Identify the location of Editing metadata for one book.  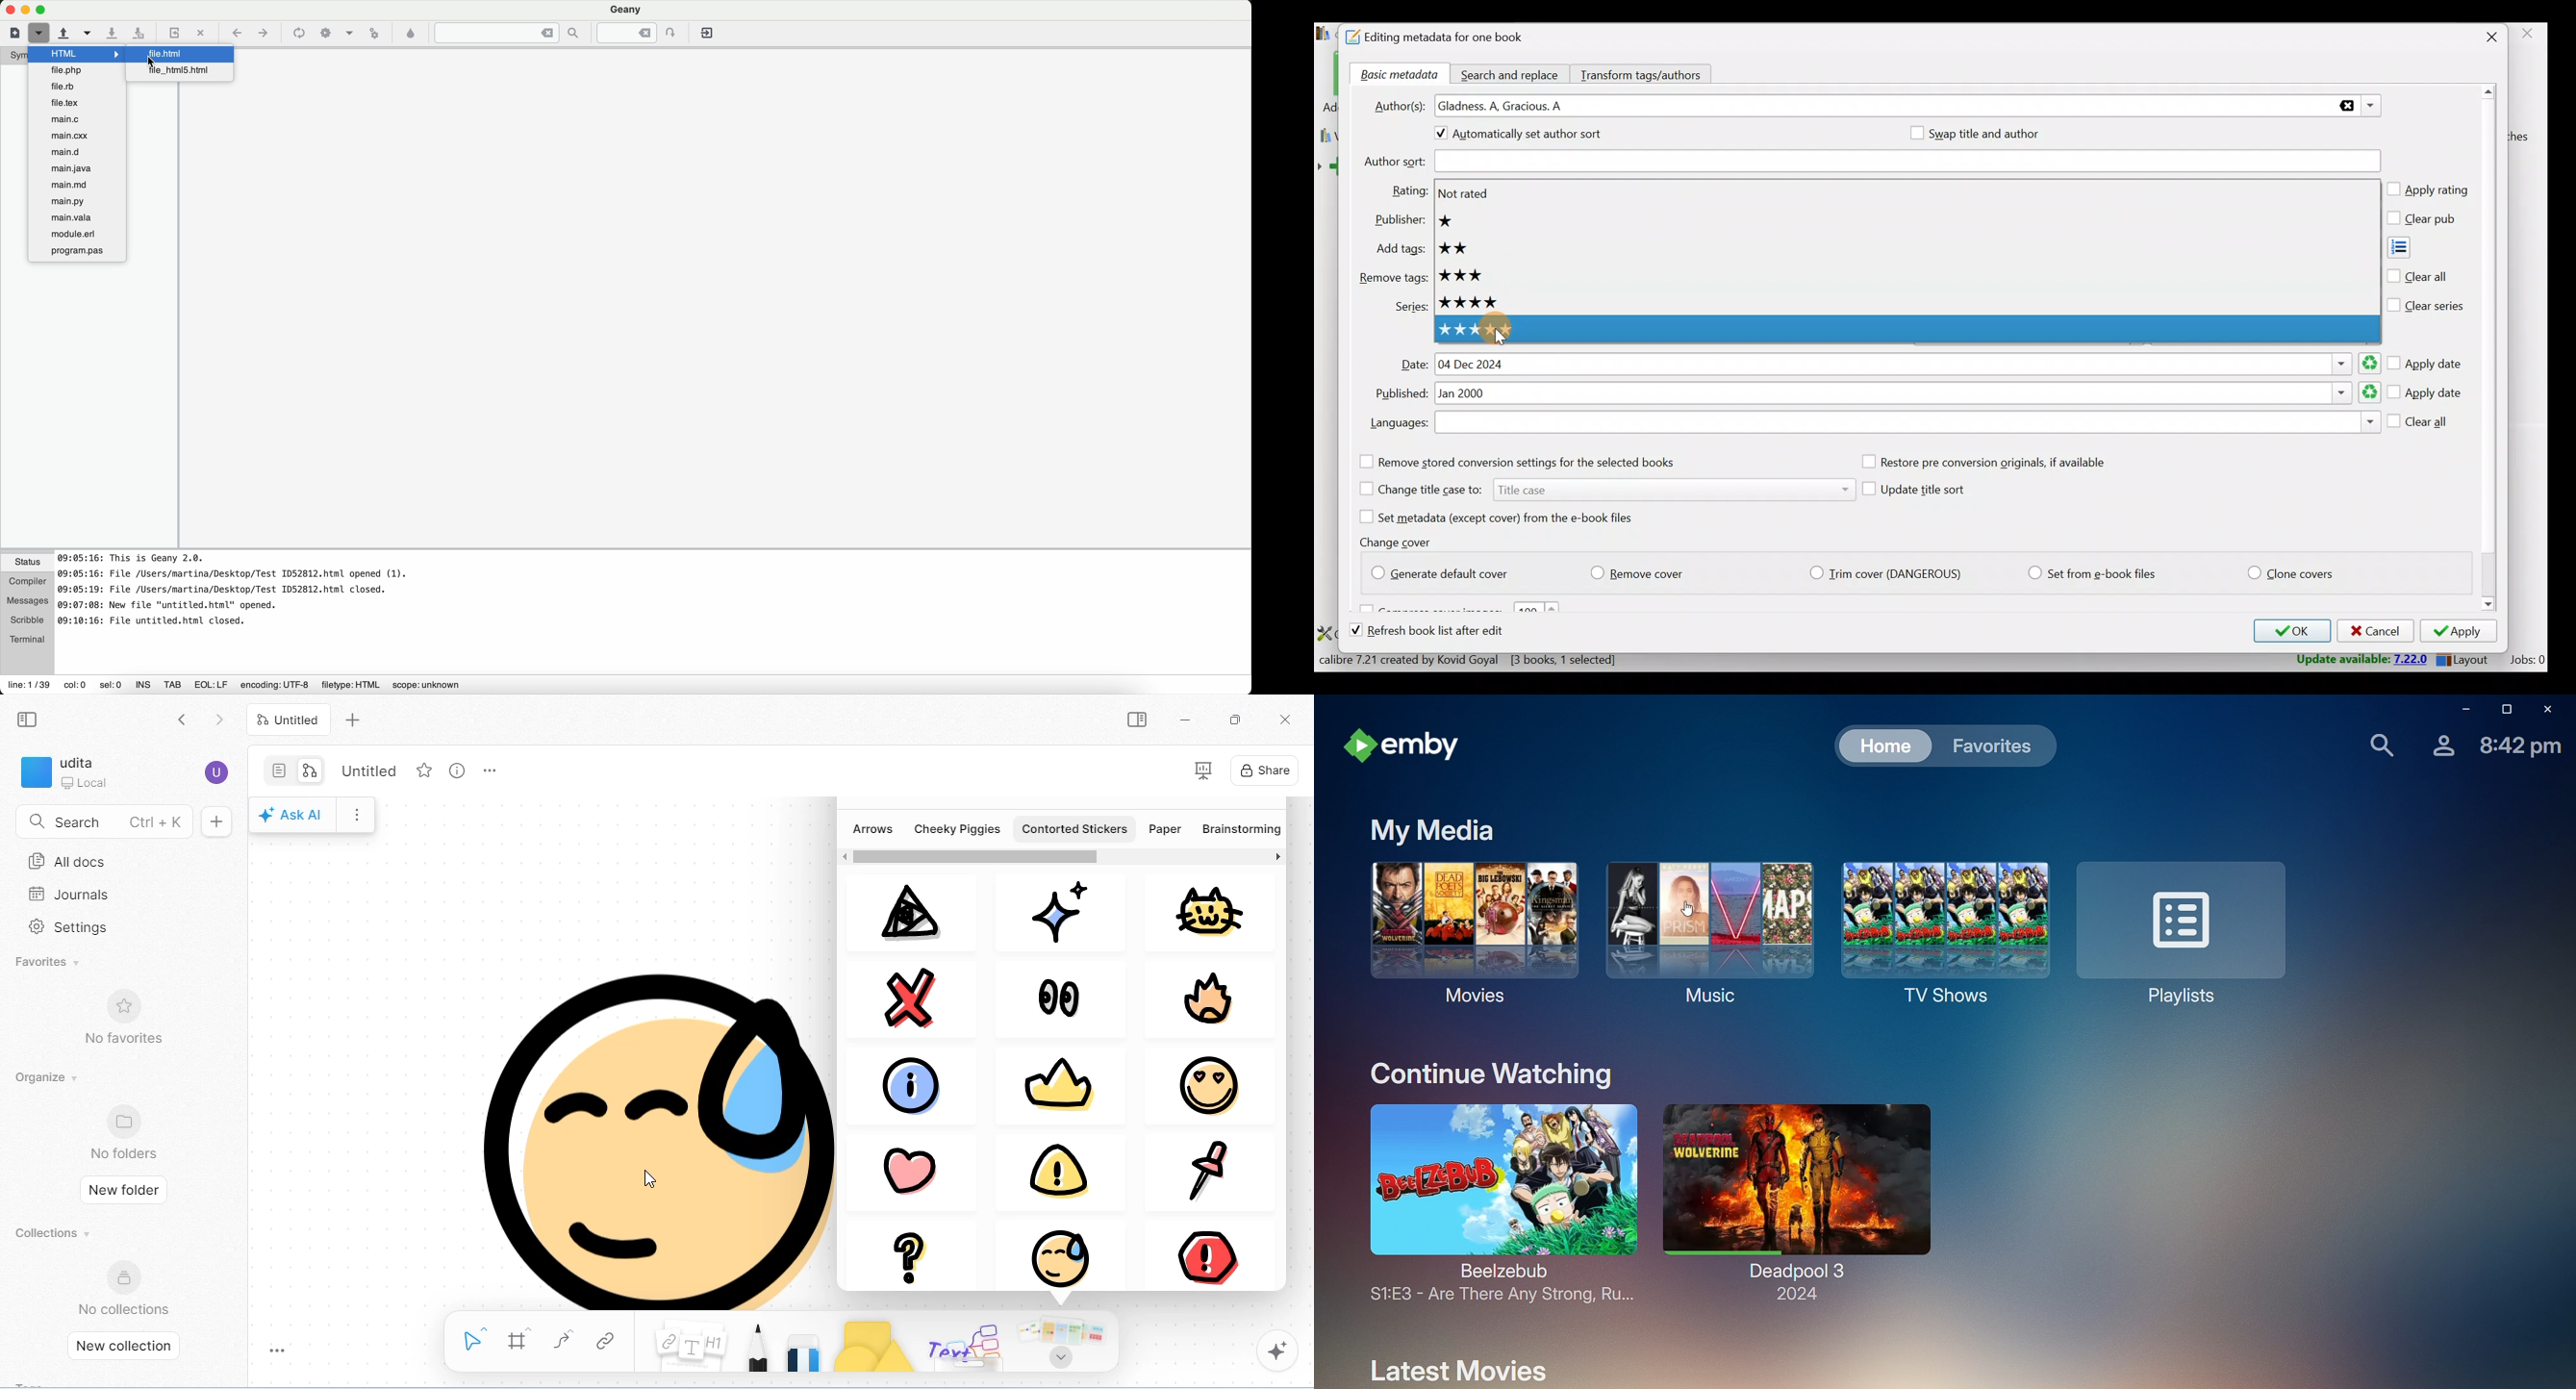
(1450, 38).